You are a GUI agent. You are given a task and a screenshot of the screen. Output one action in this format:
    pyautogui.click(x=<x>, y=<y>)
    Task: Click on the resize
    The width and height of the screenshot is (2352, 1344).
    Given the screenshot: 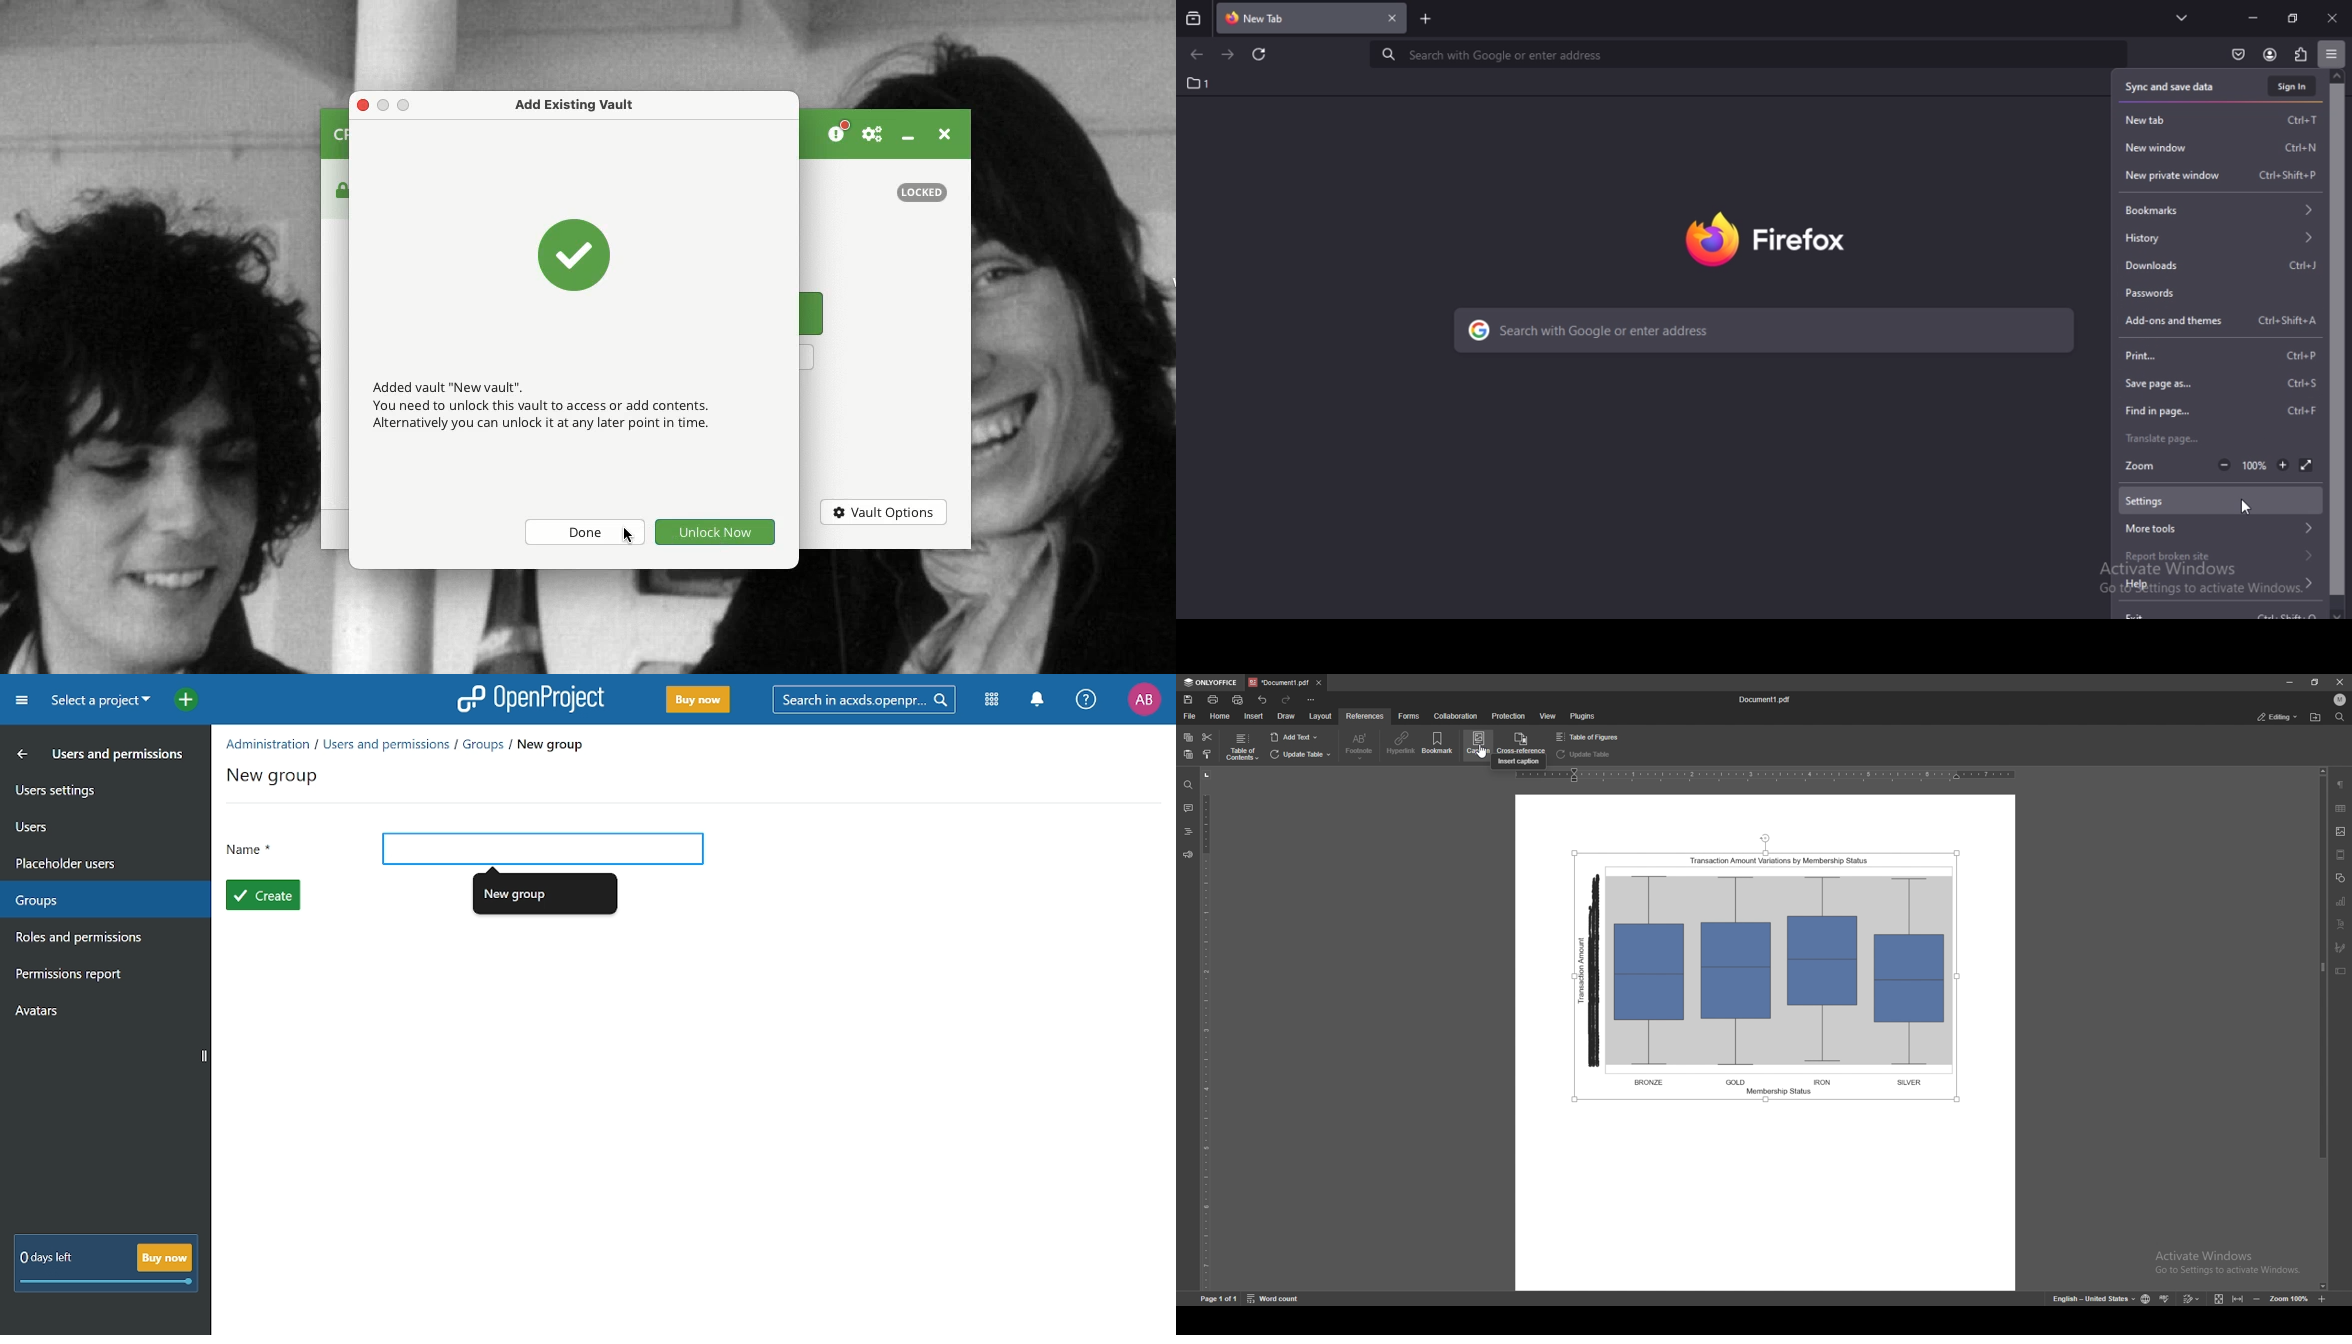 What is the action you would take?
    pyautogui.click(x=2313, y=682)
    